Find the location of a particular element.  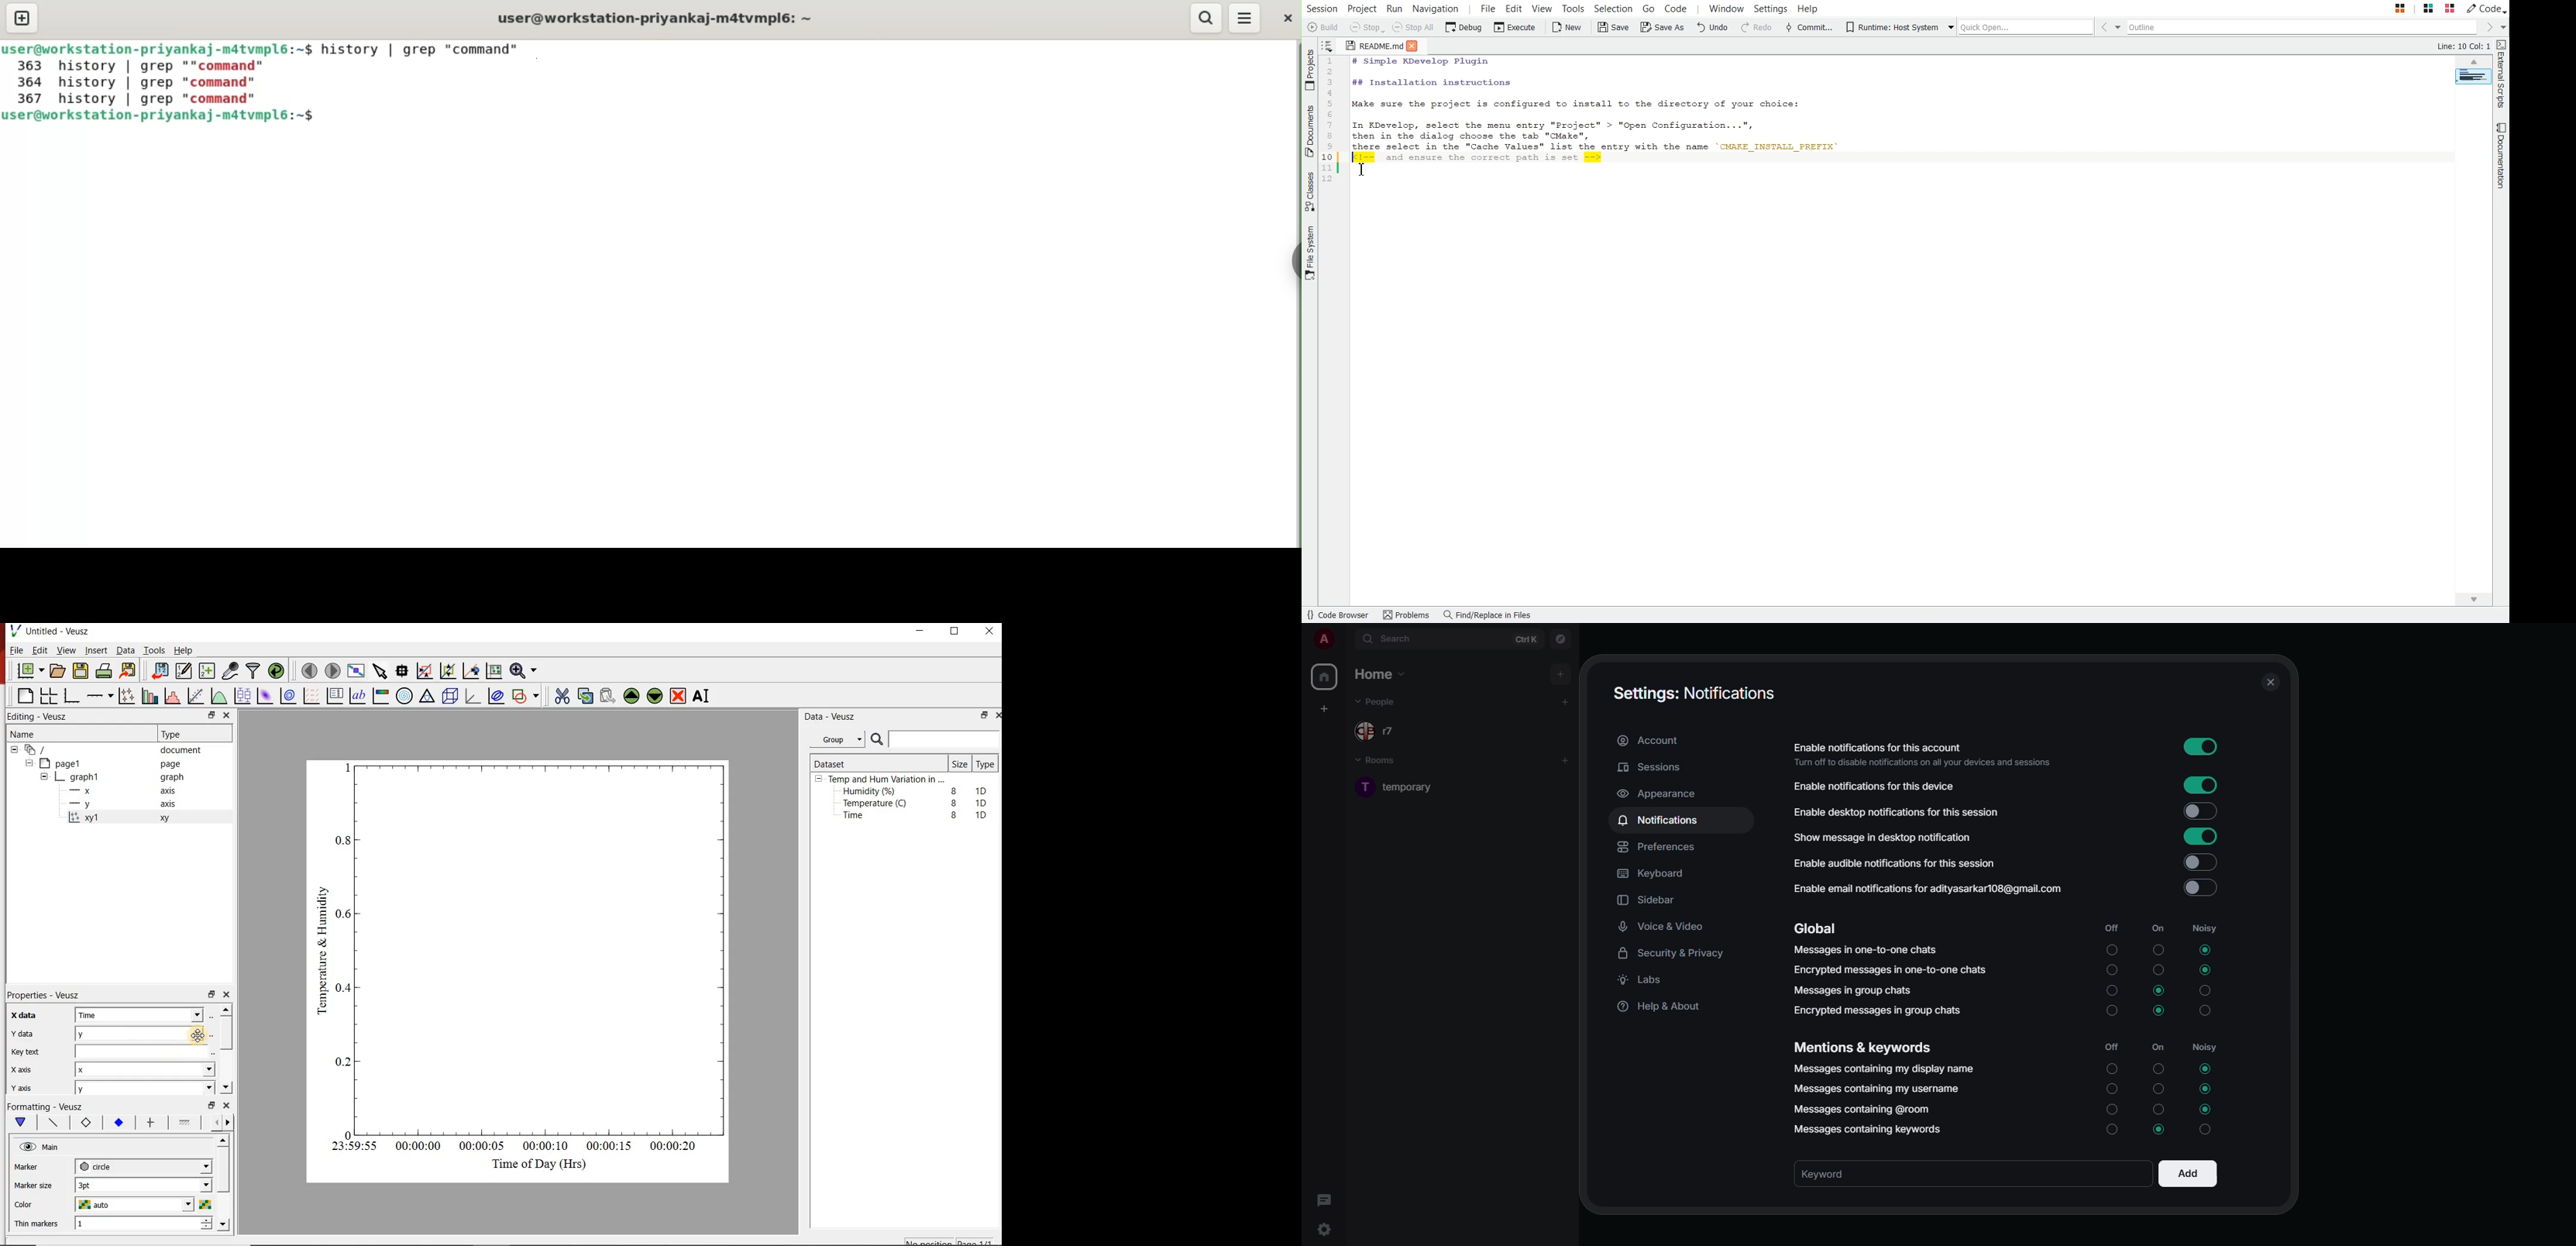

click to enable/disable is located at coordinates (2199, 837).